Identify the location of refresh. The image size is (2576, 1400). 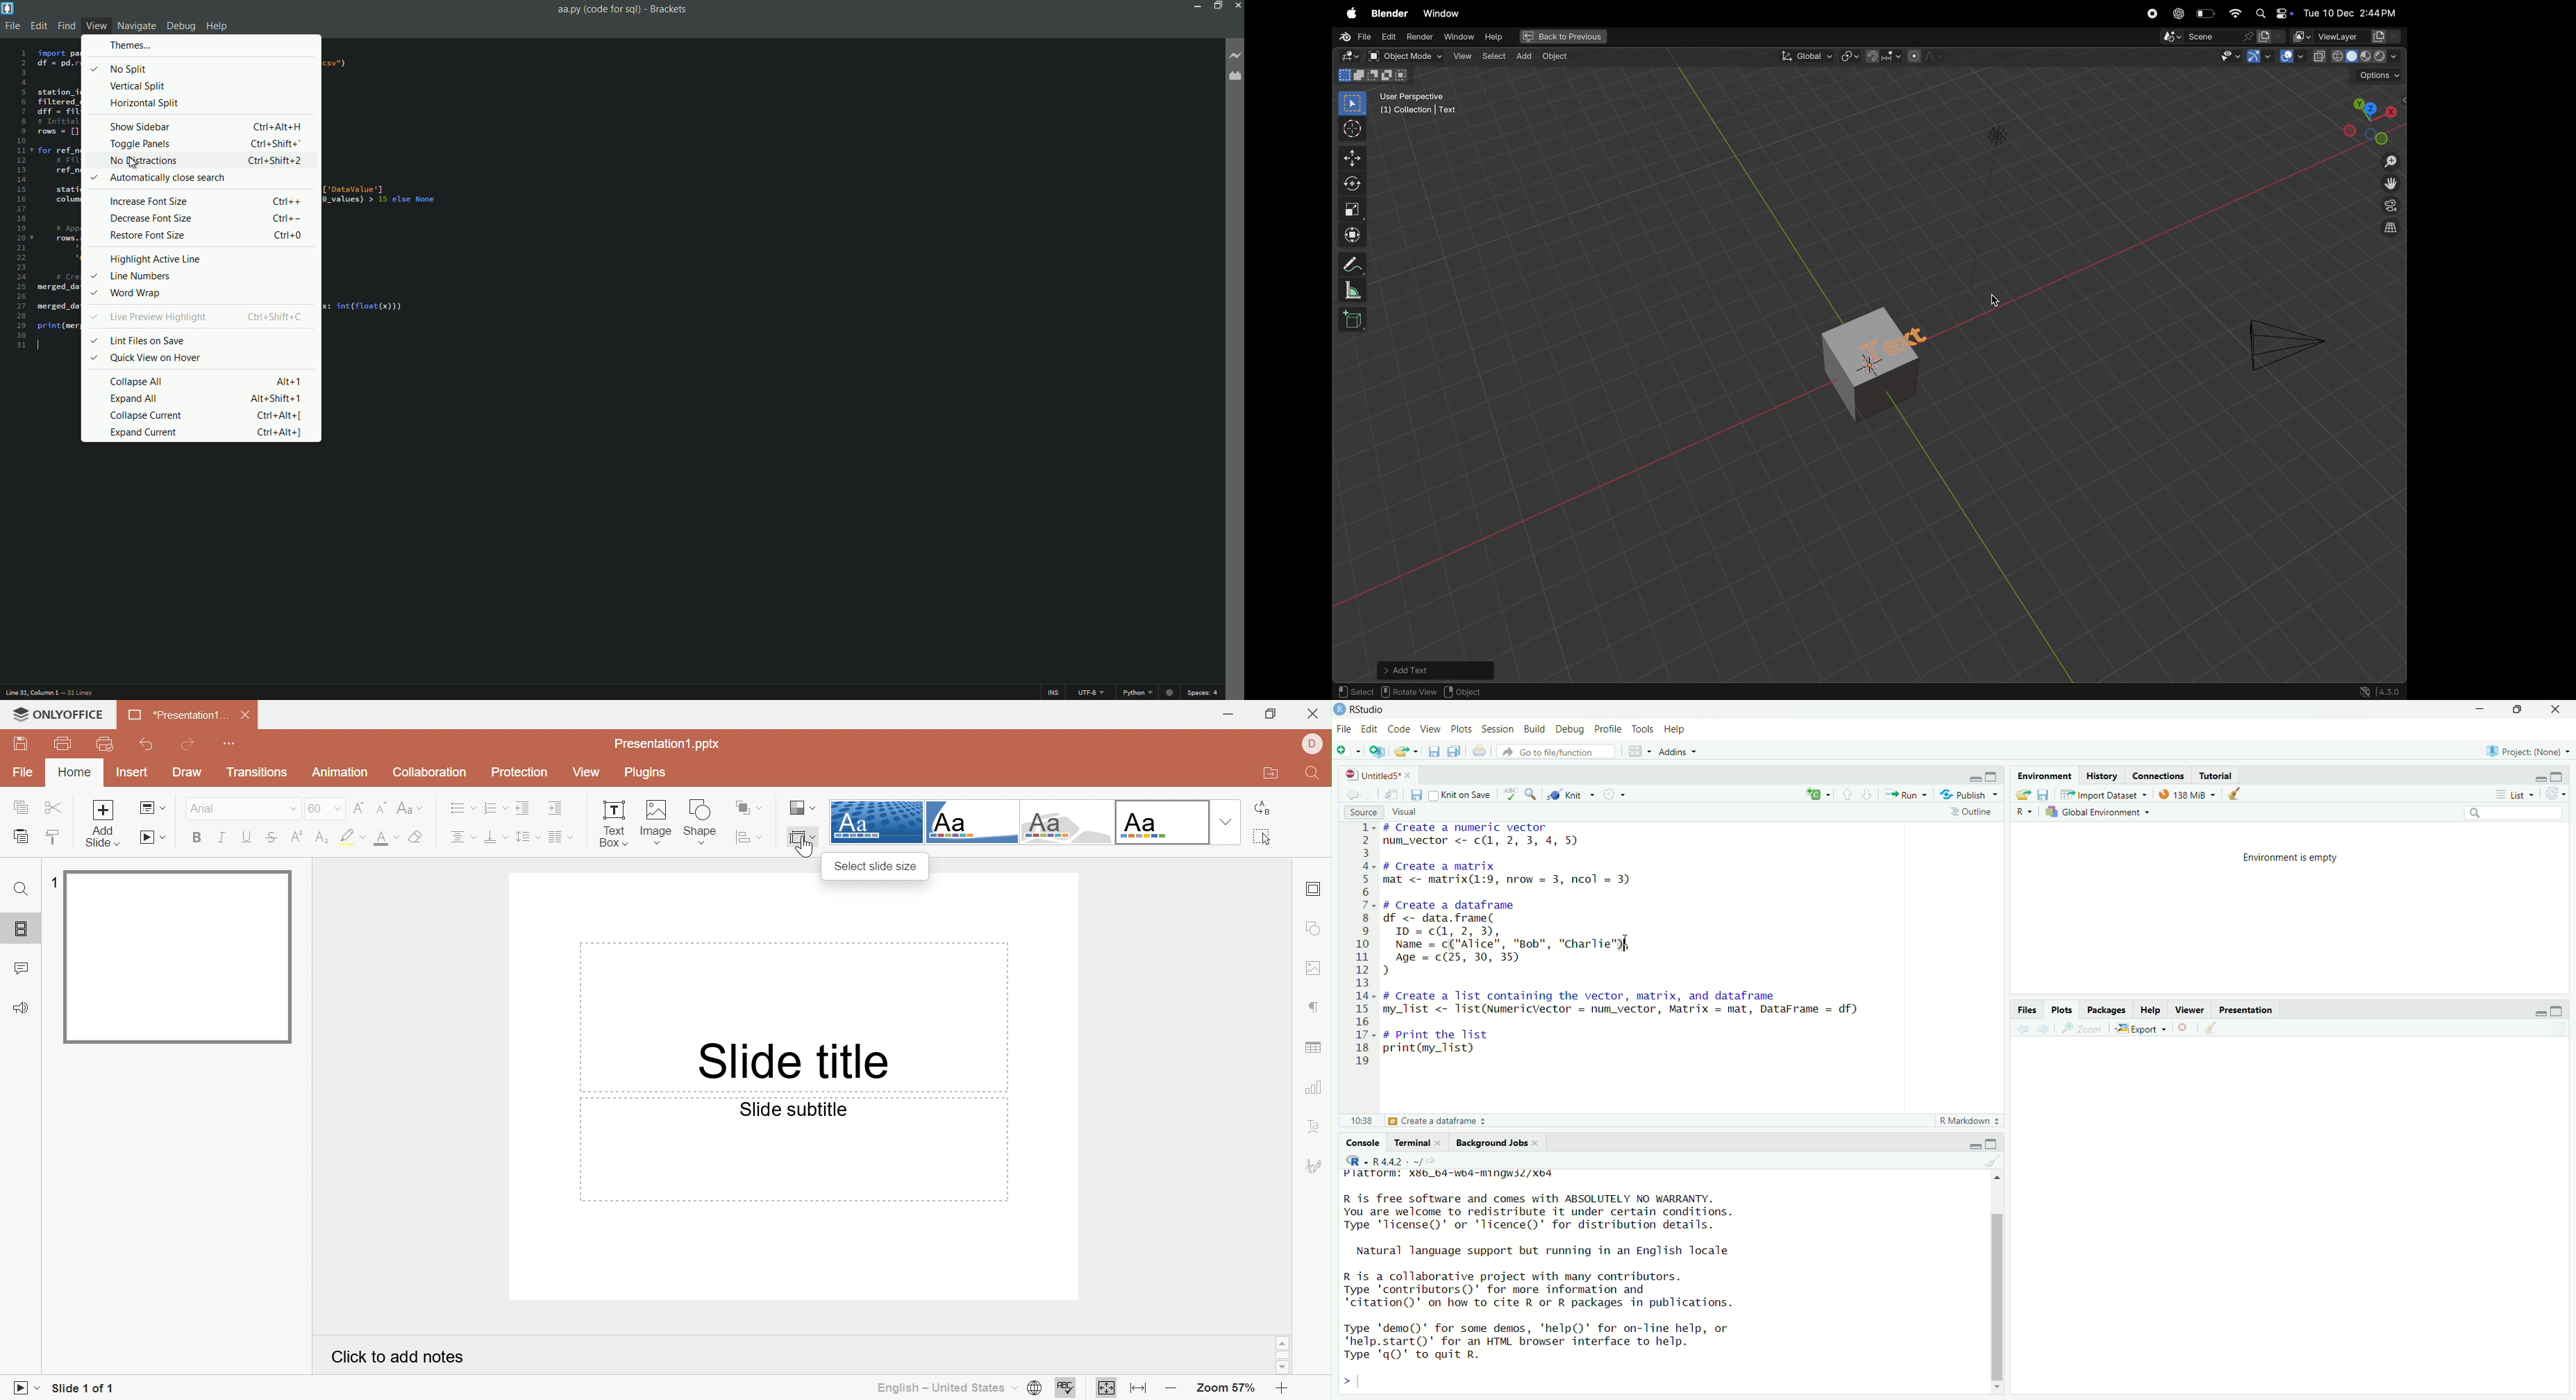
(2556, 793).